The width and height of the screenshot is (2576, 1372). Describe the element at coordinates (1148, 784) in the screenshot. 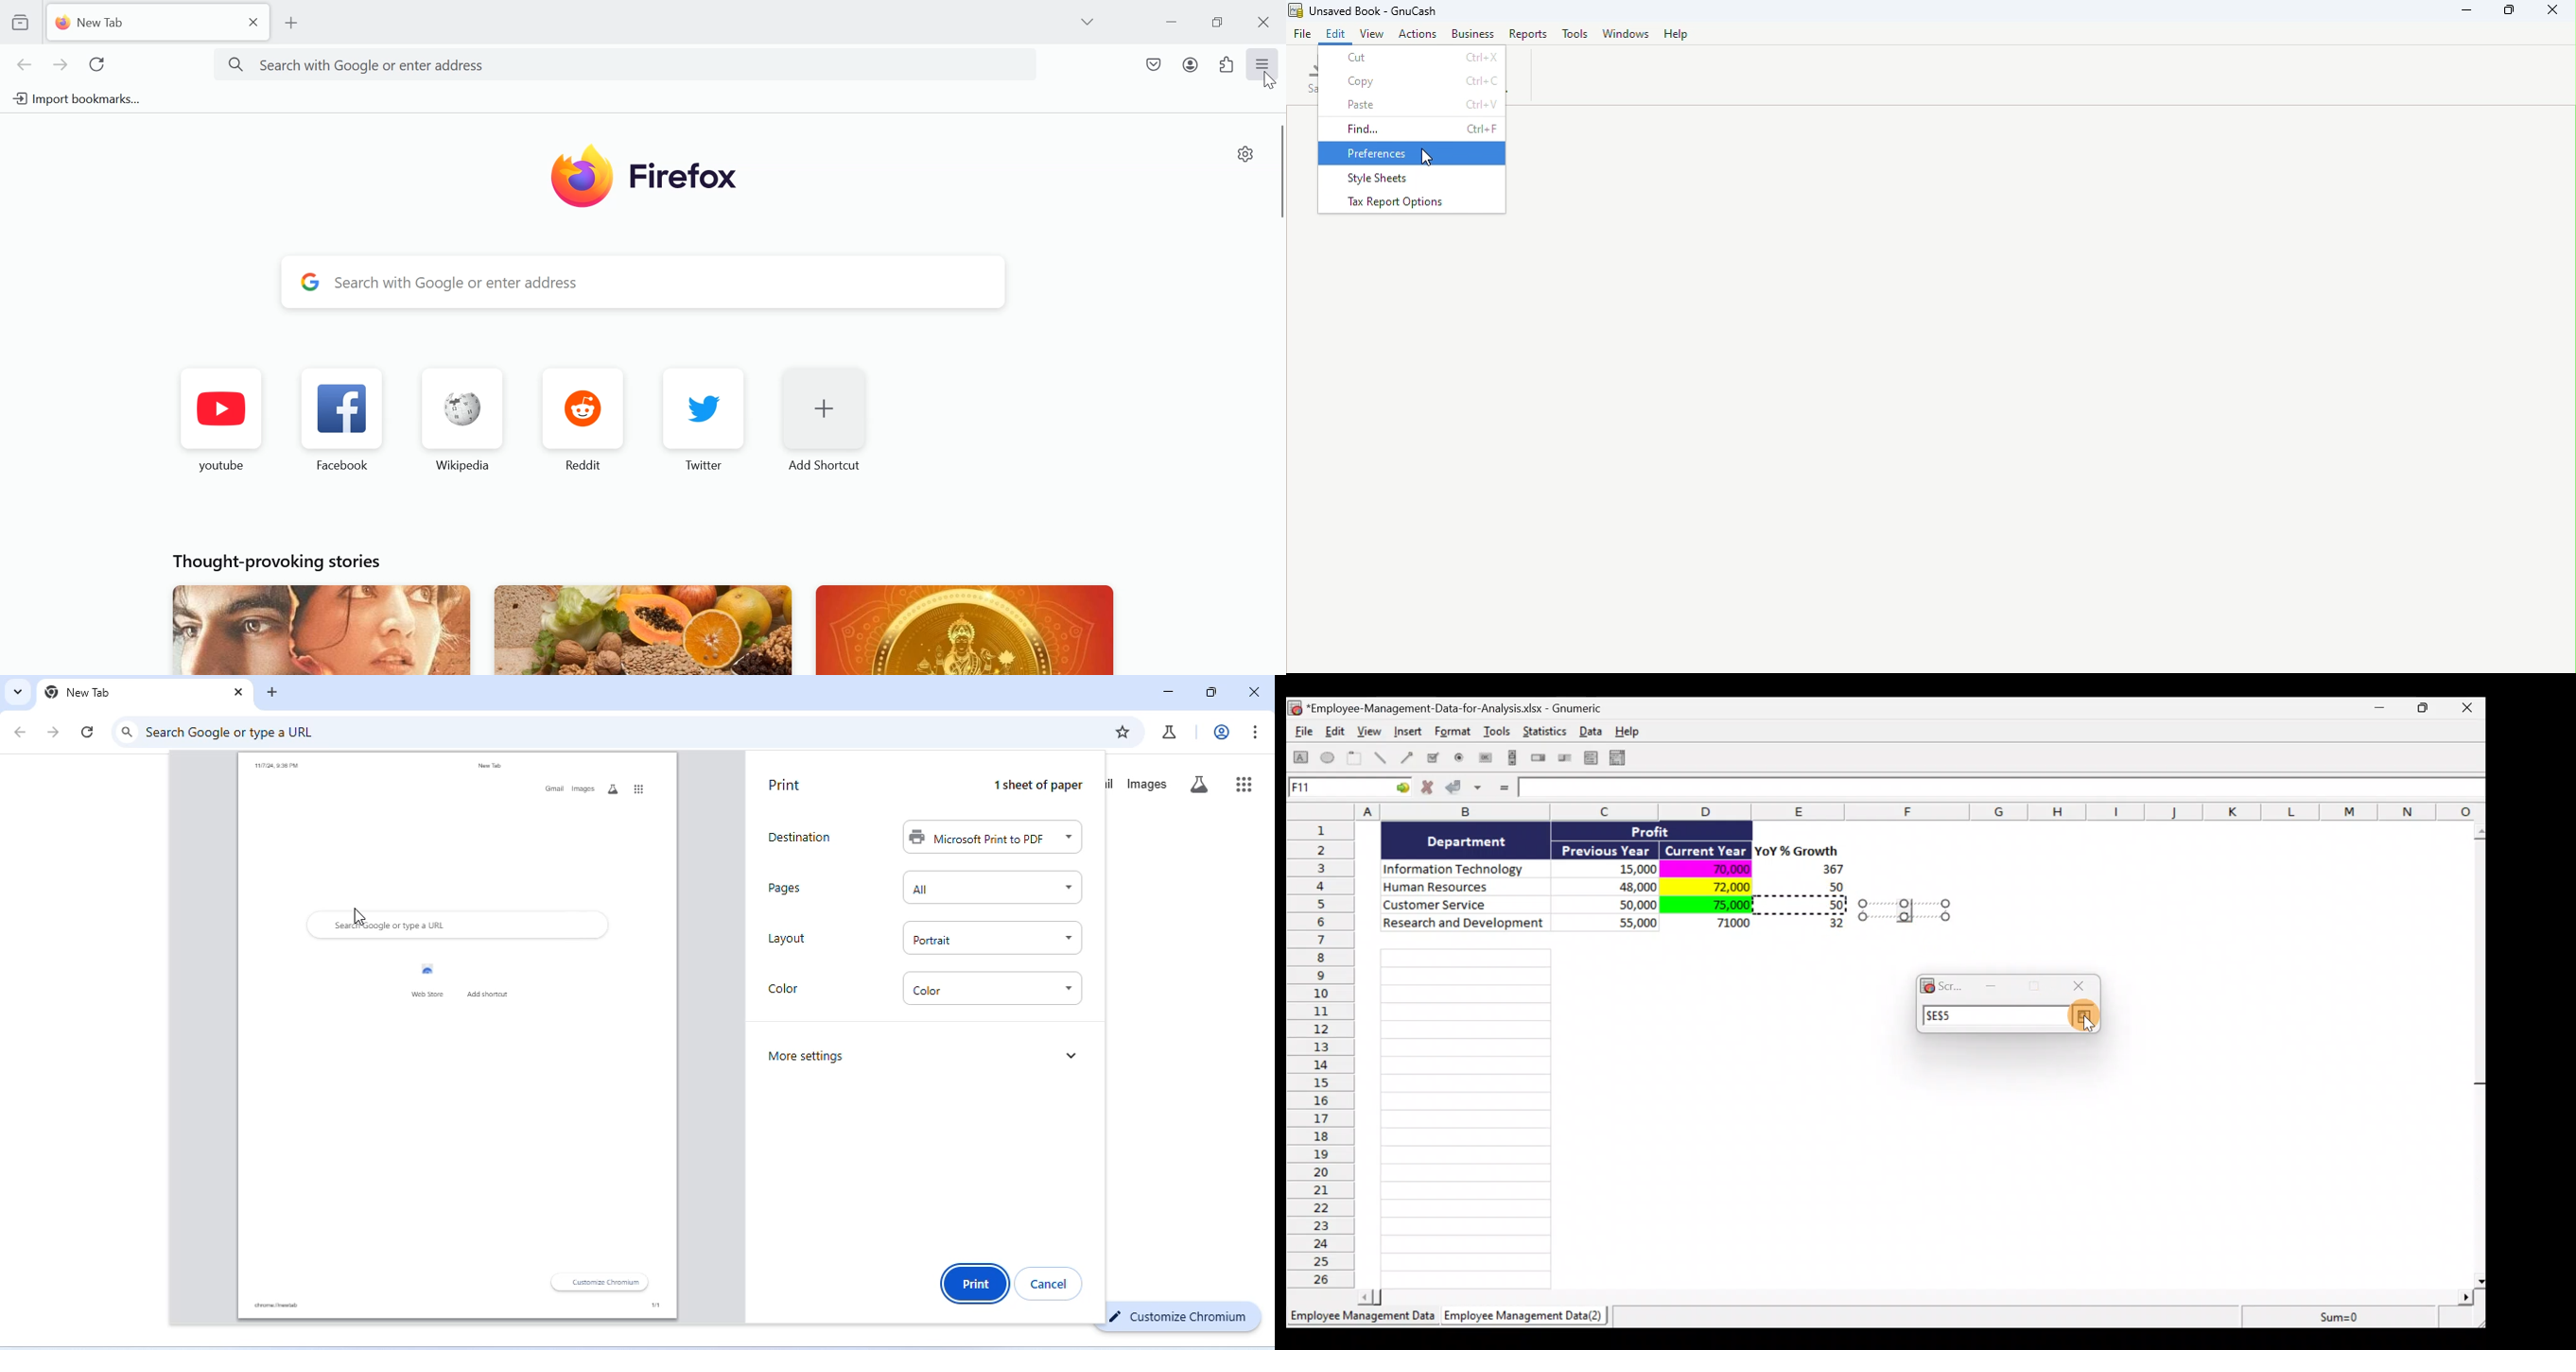

I see `images` at that location.